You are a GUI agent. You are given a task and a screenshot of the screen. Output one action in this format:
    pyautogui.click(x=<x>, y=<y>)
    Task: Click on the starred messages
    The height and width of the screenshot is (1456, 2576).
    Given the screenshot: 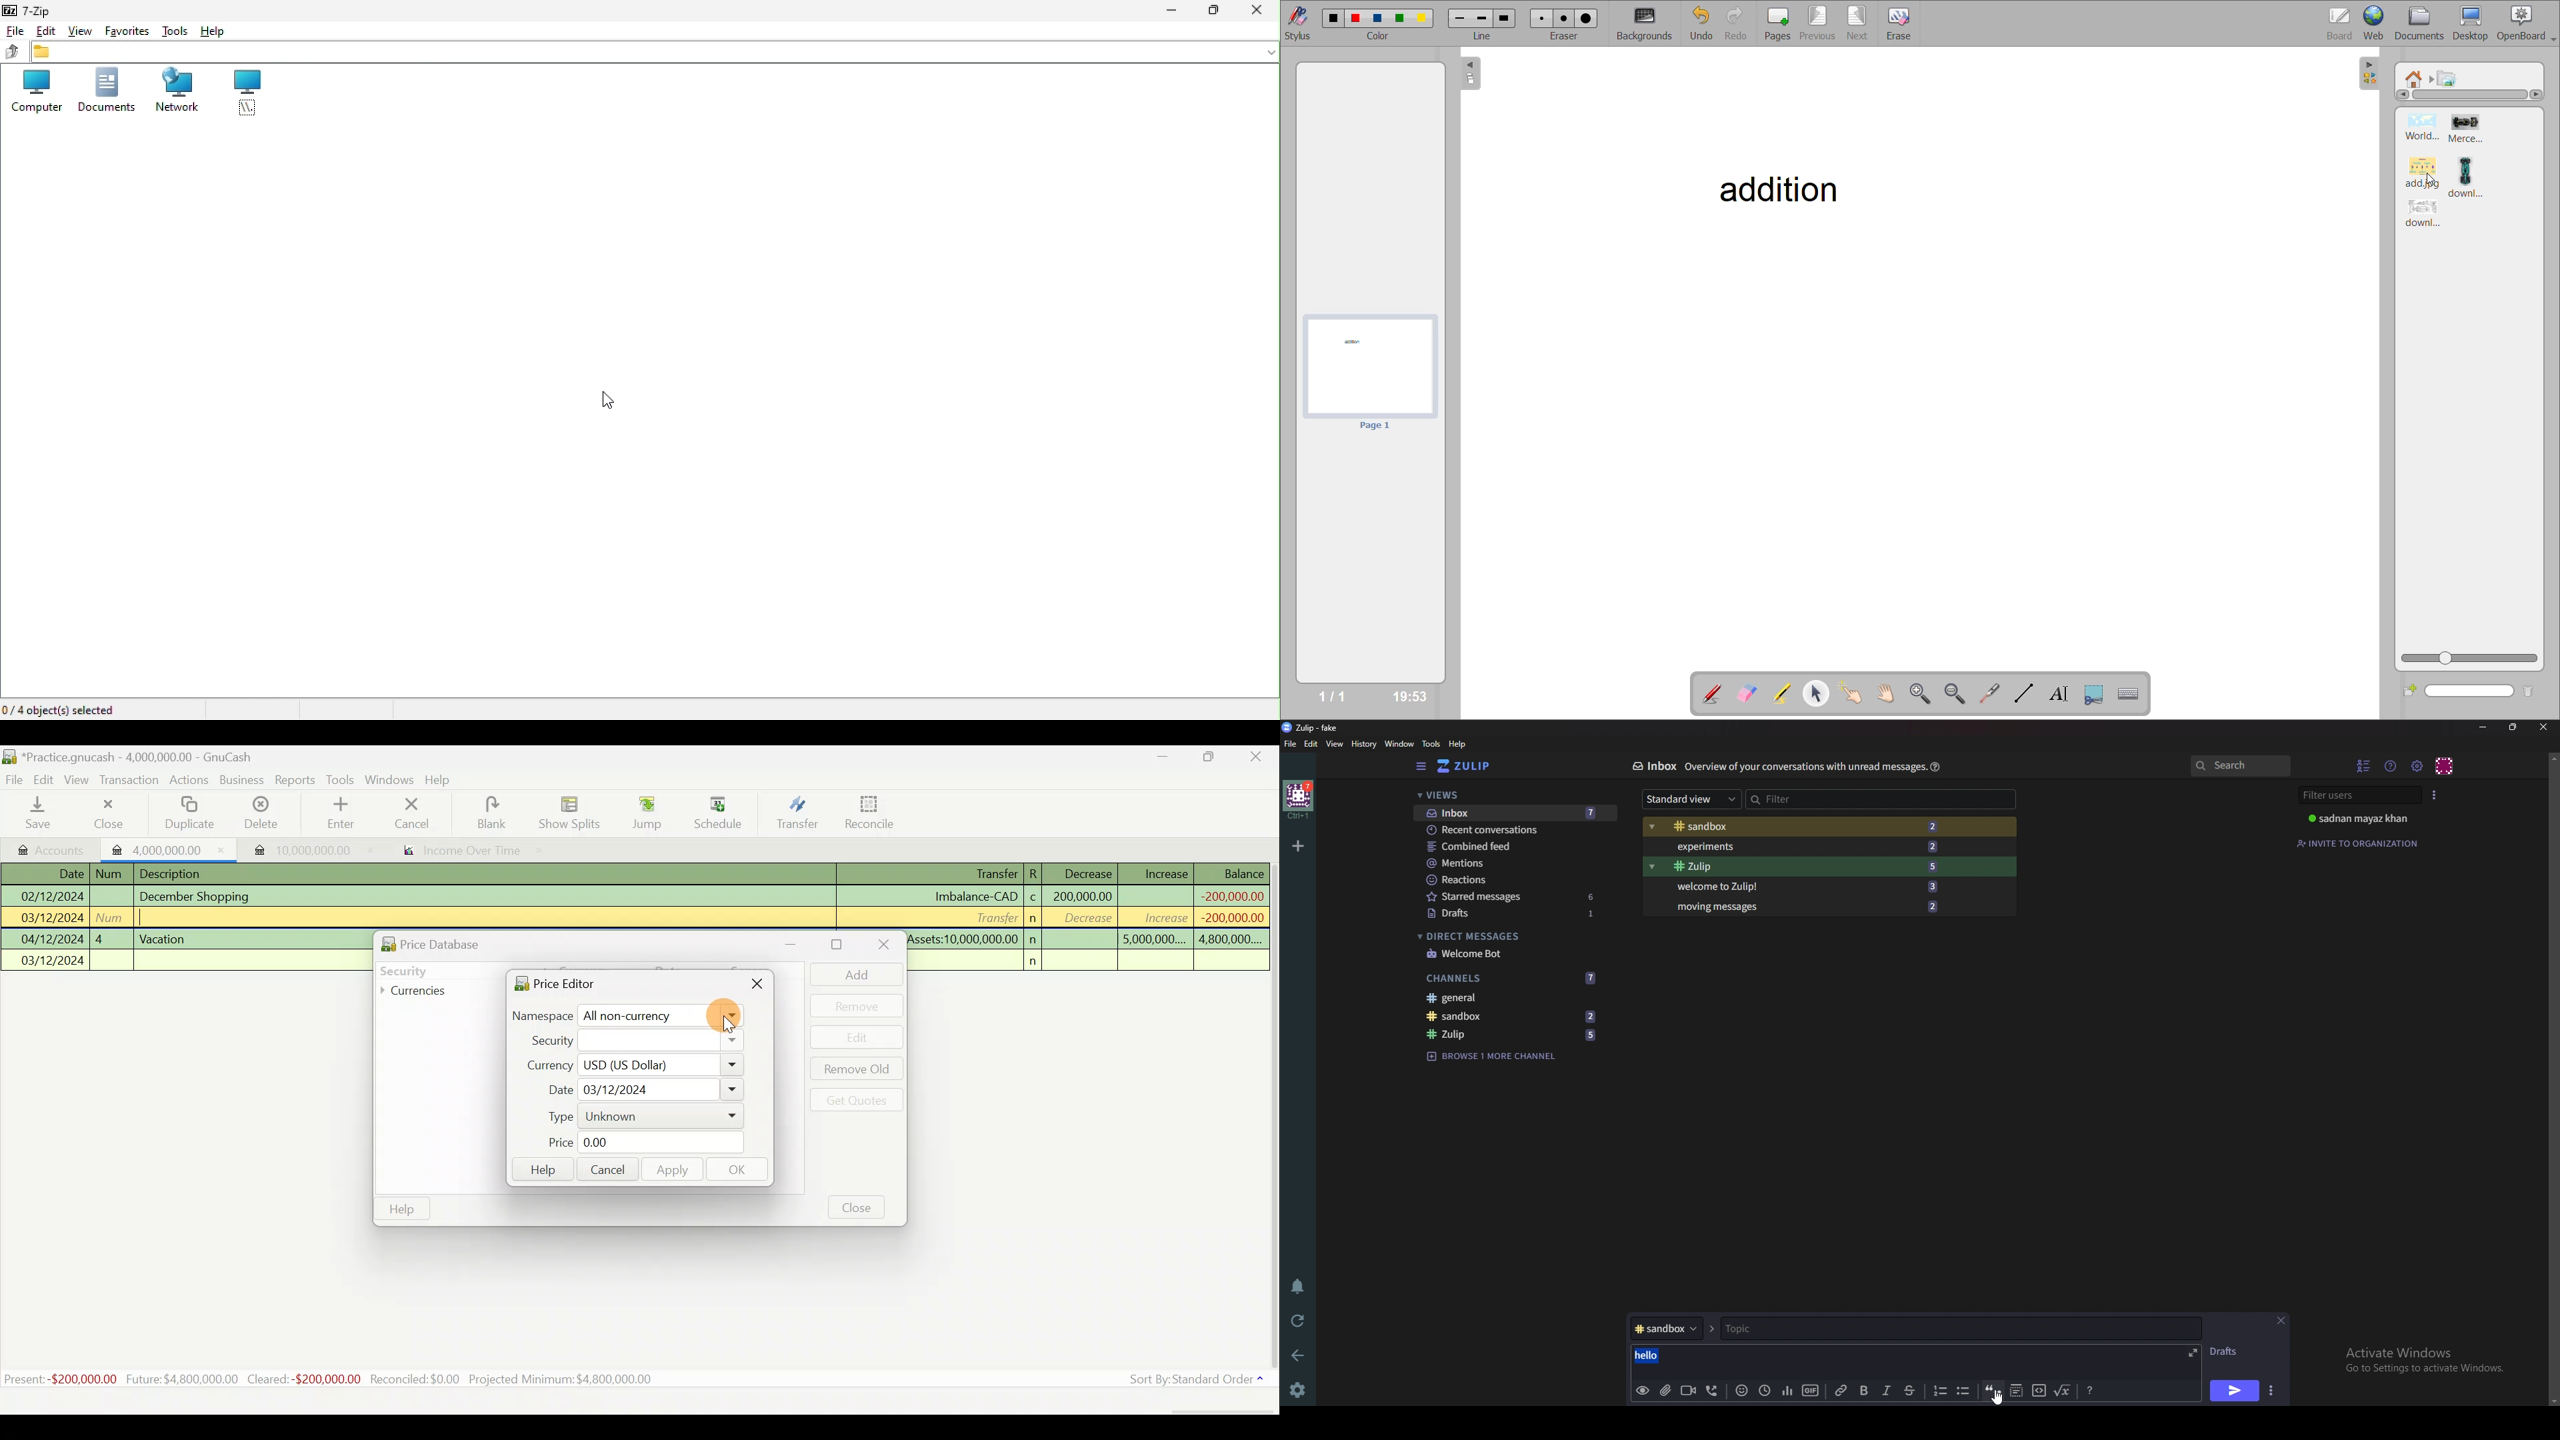 What is the action you would take?
    pyautogui.click(x=1485, y=897)
    